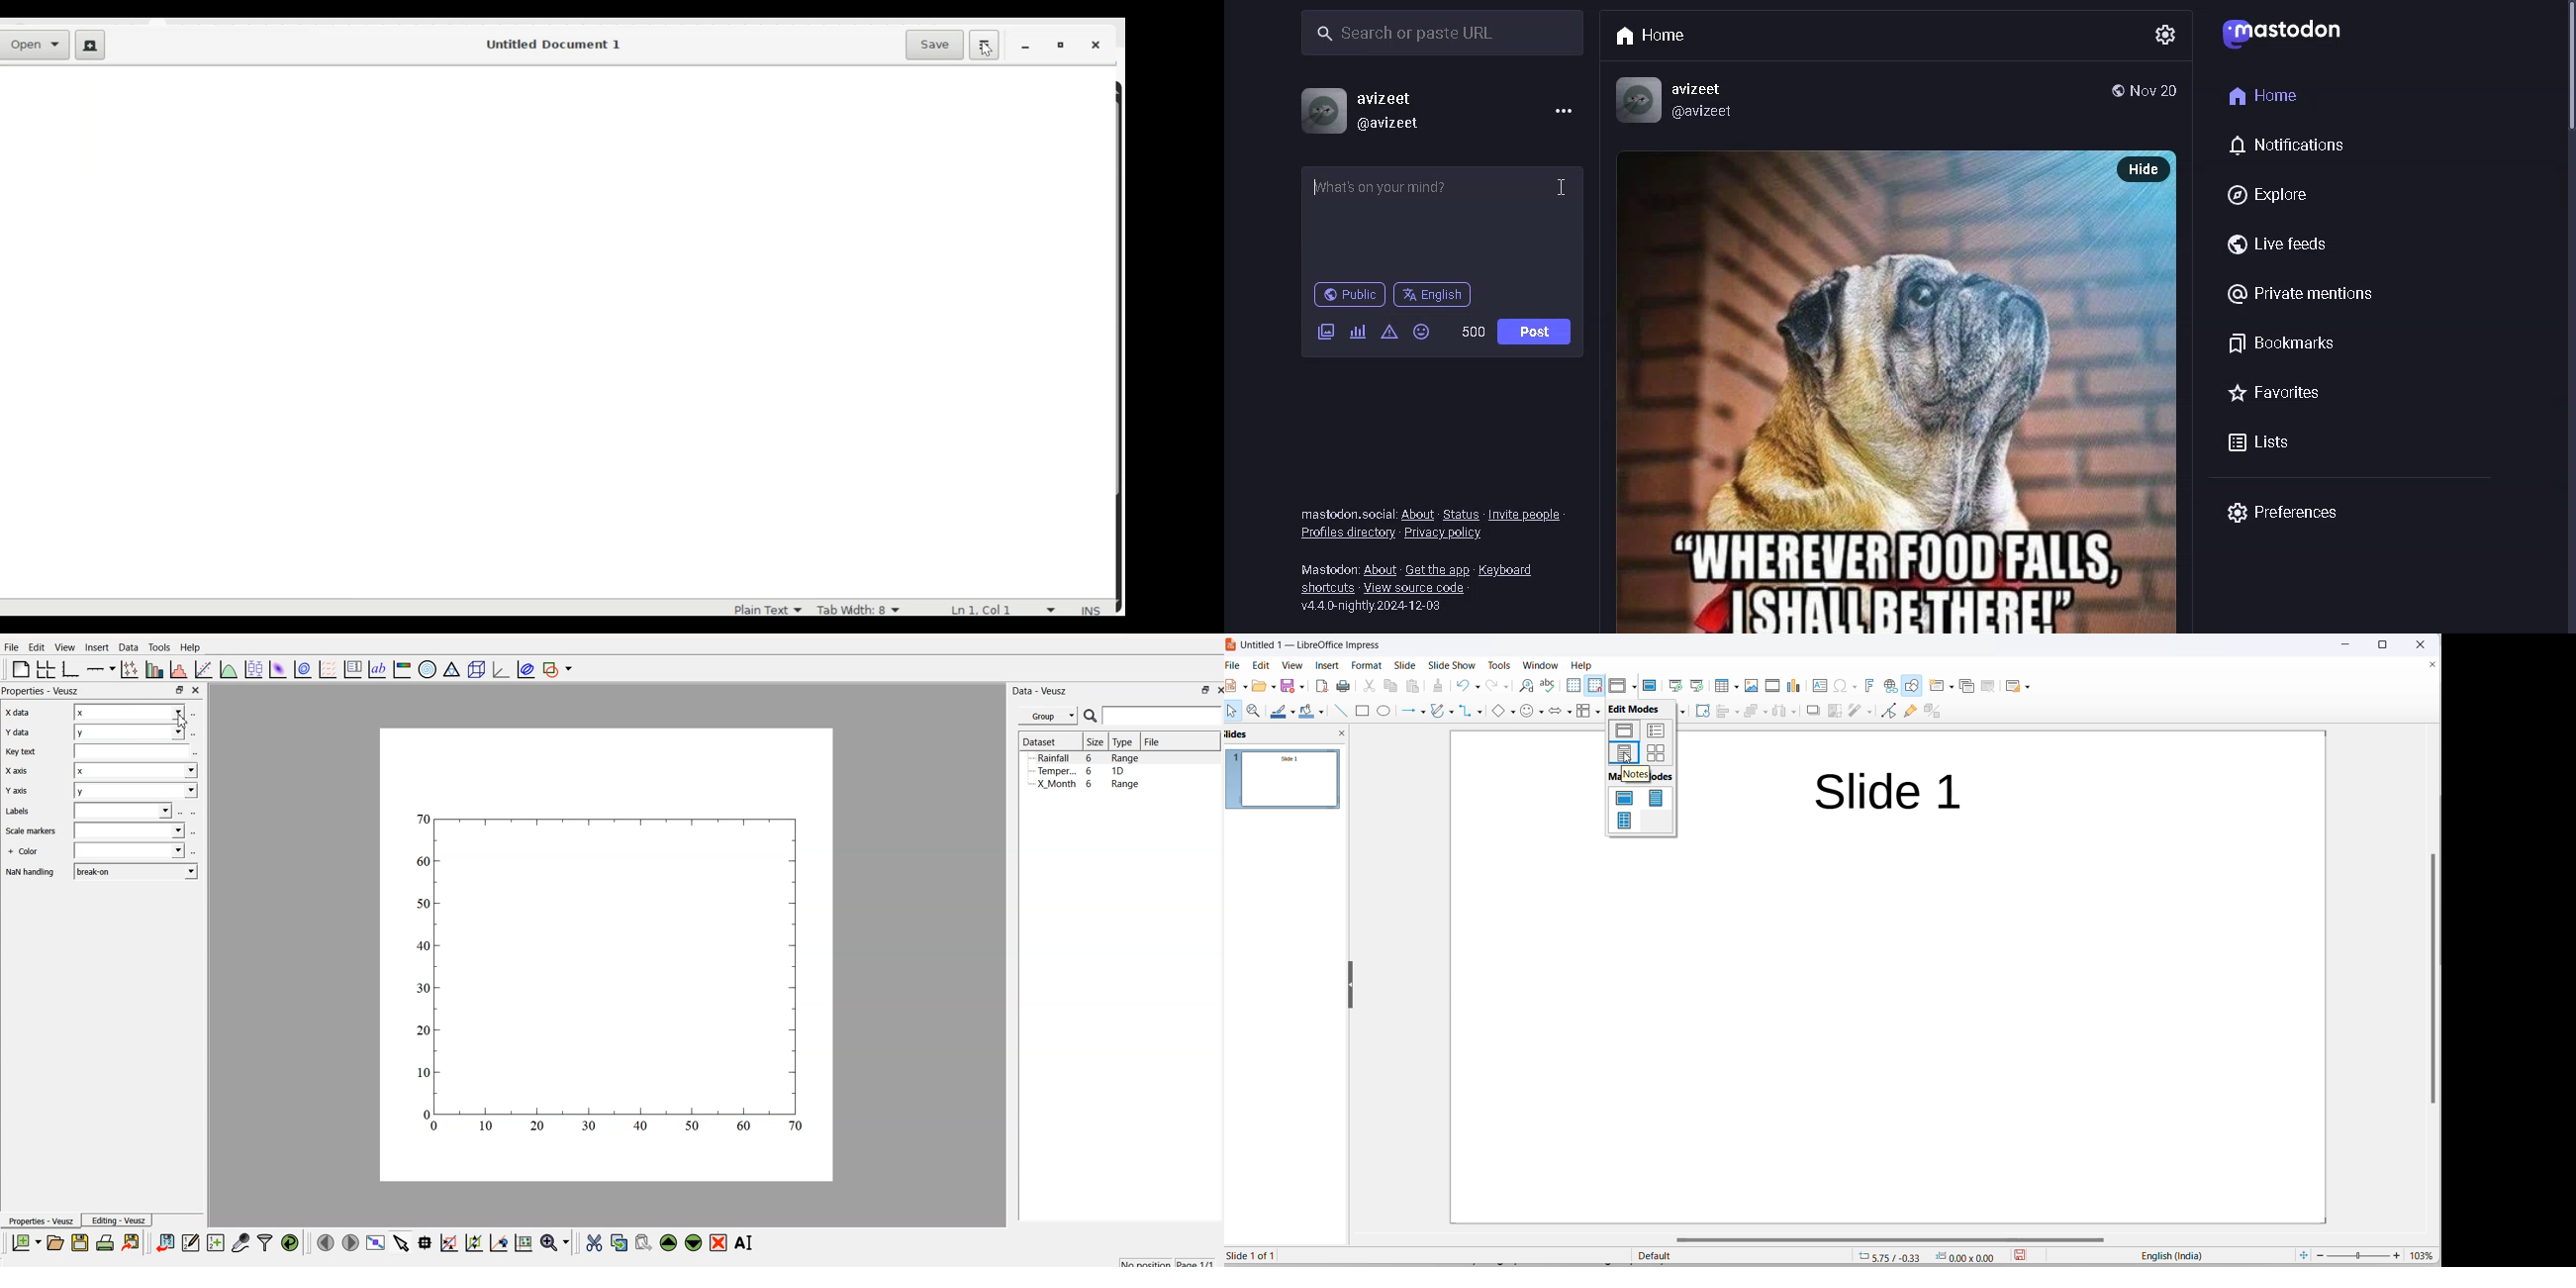  I want to click on edit mode heading, so click(1637, 708).